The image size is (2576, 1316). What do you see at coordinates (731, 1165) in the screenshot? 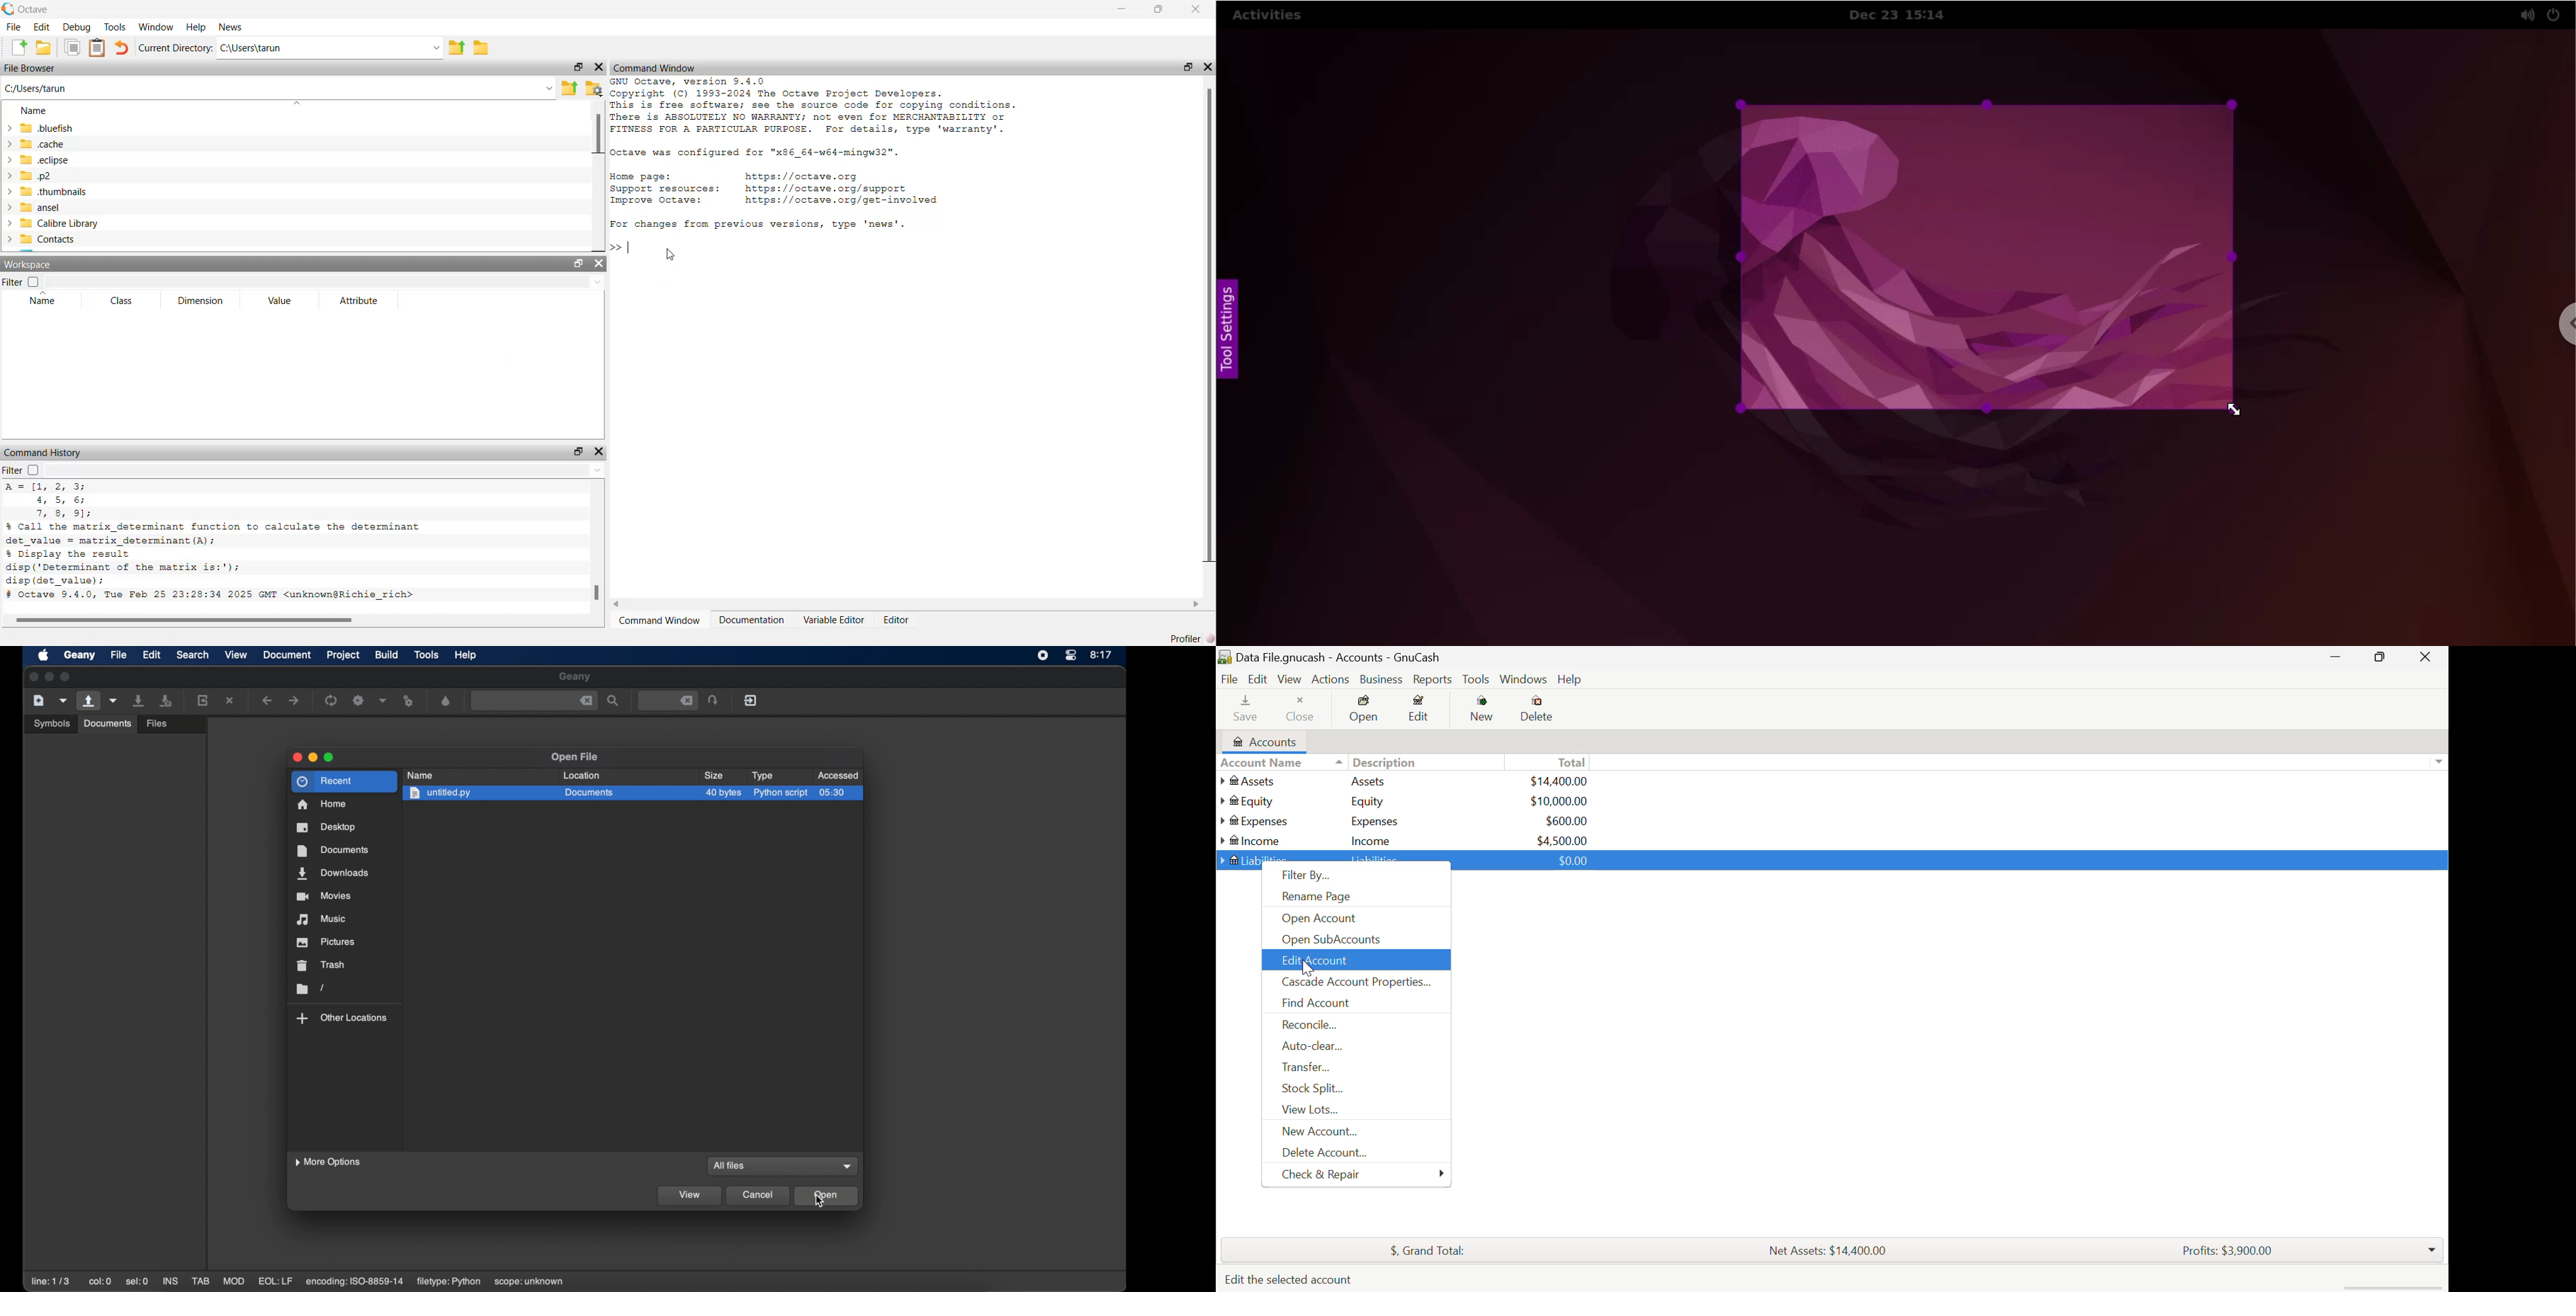
I see `all files` at bounding box center [731, 1165].